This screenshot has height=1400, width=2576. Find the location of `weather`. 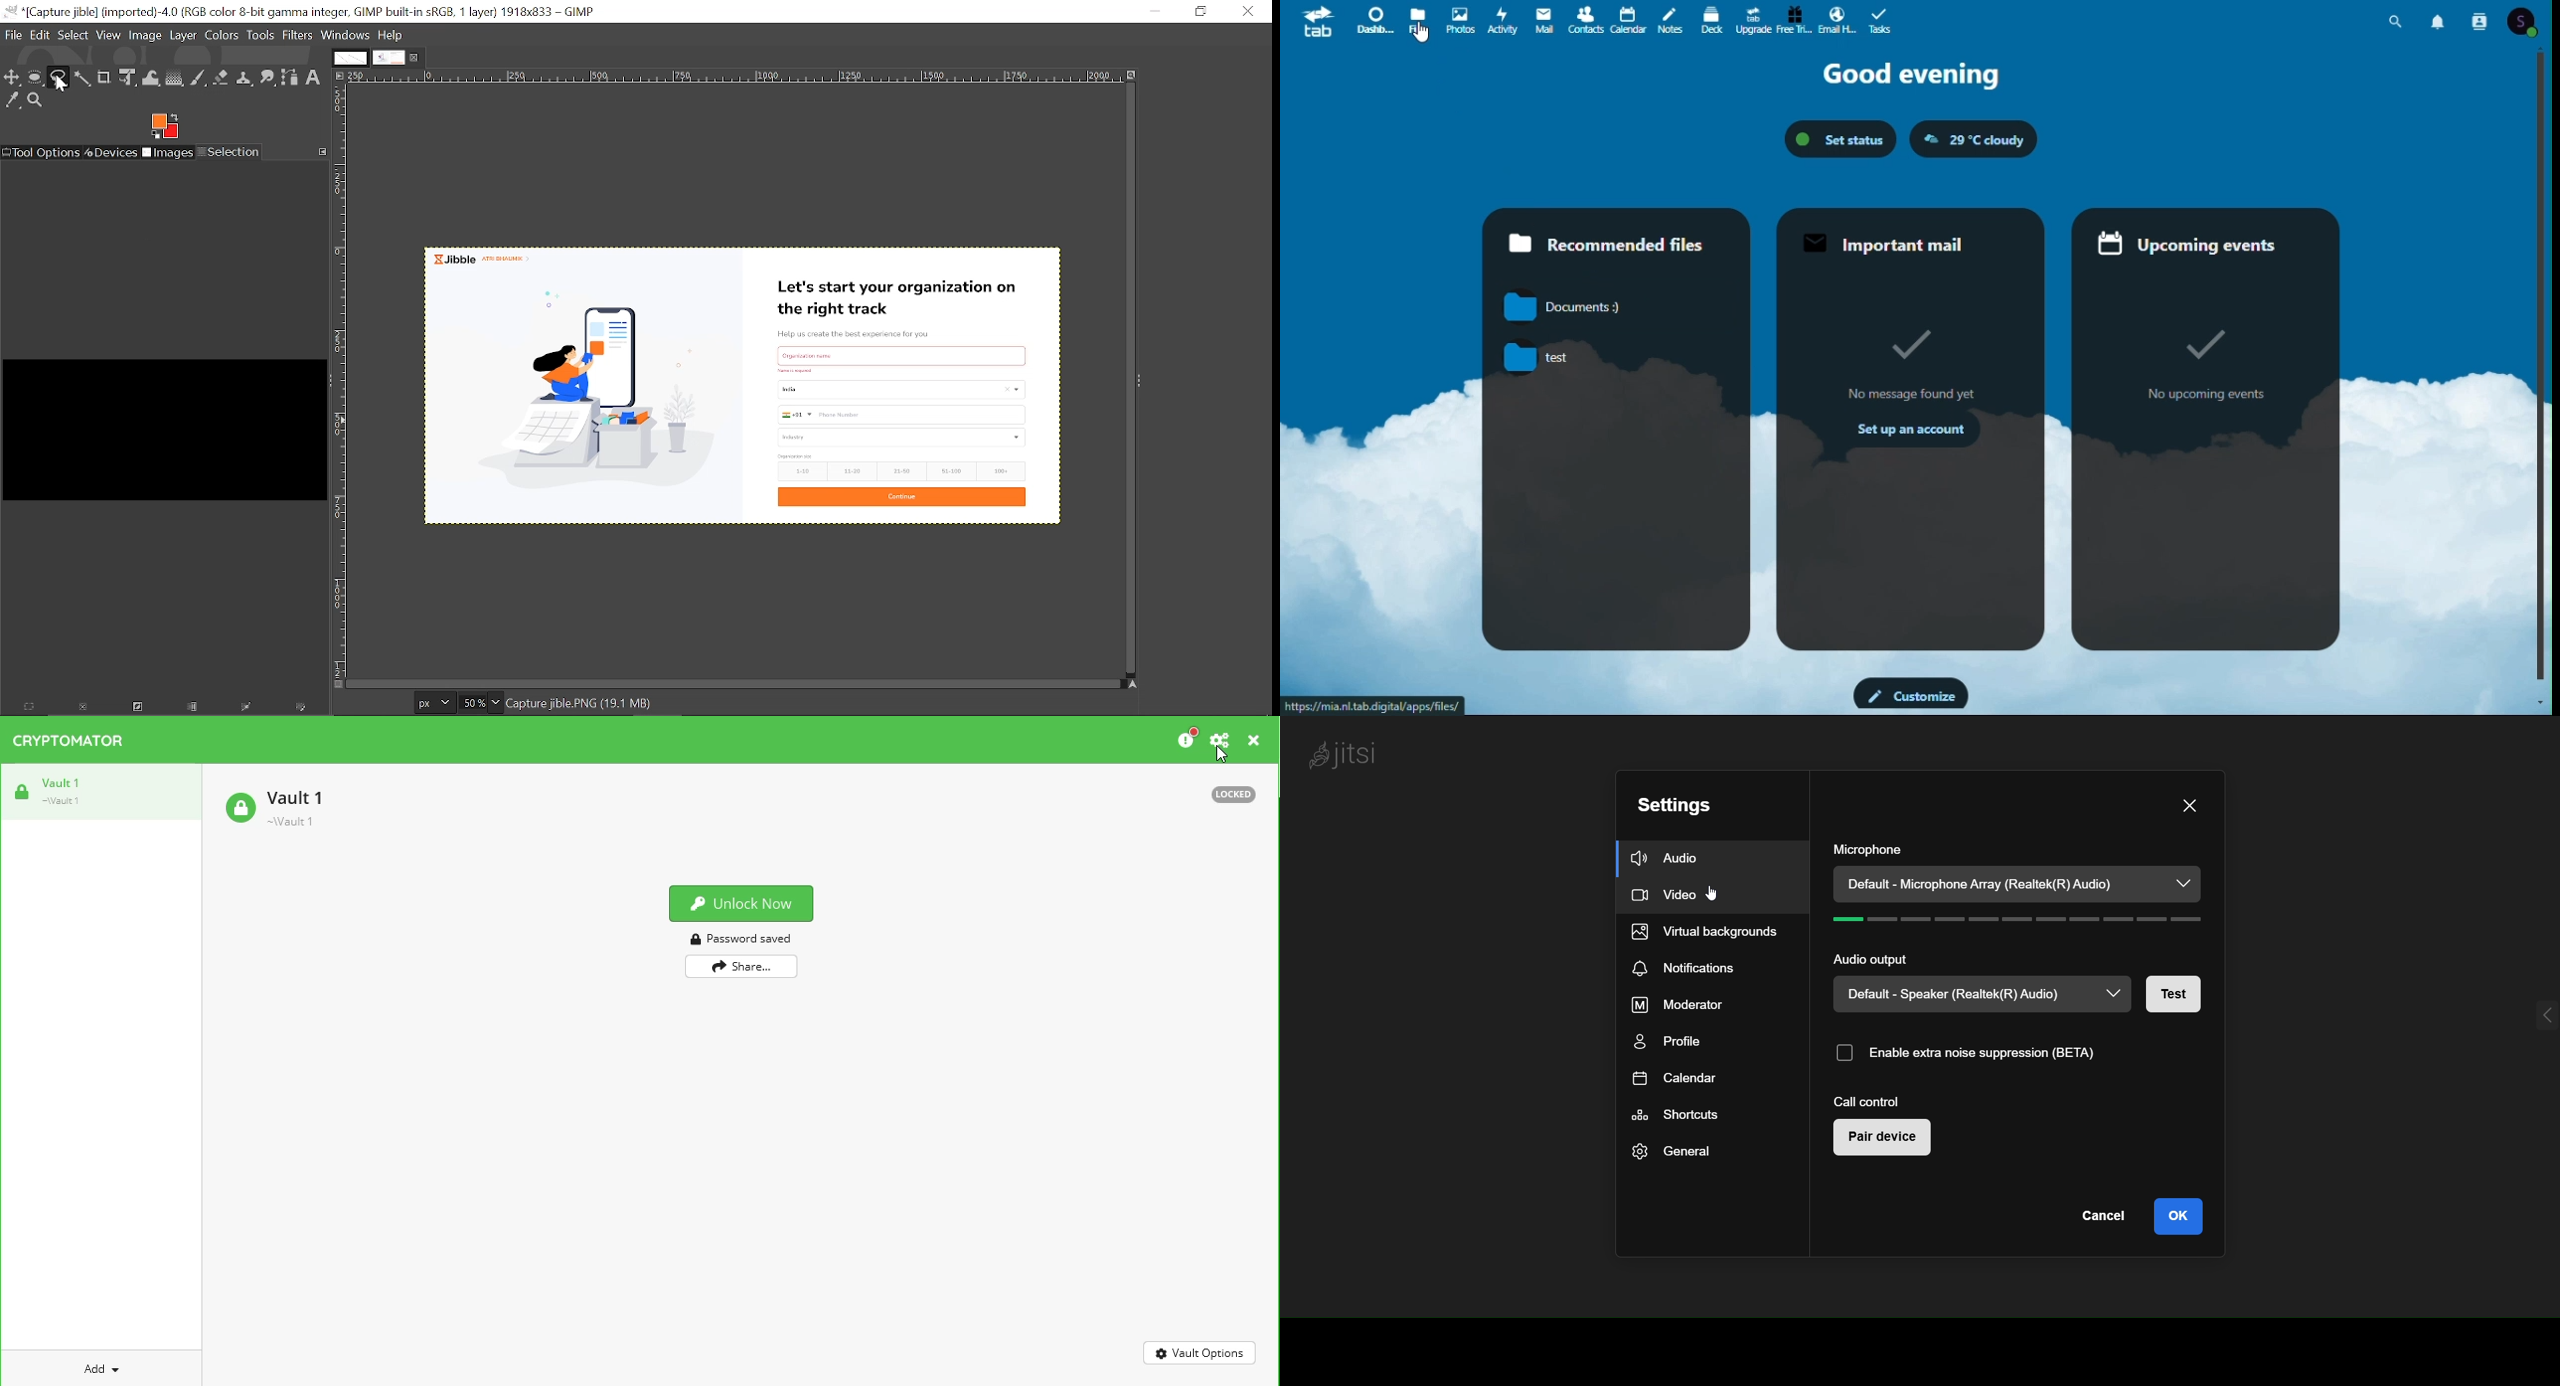

weather is located at coordinates (1971, 140).